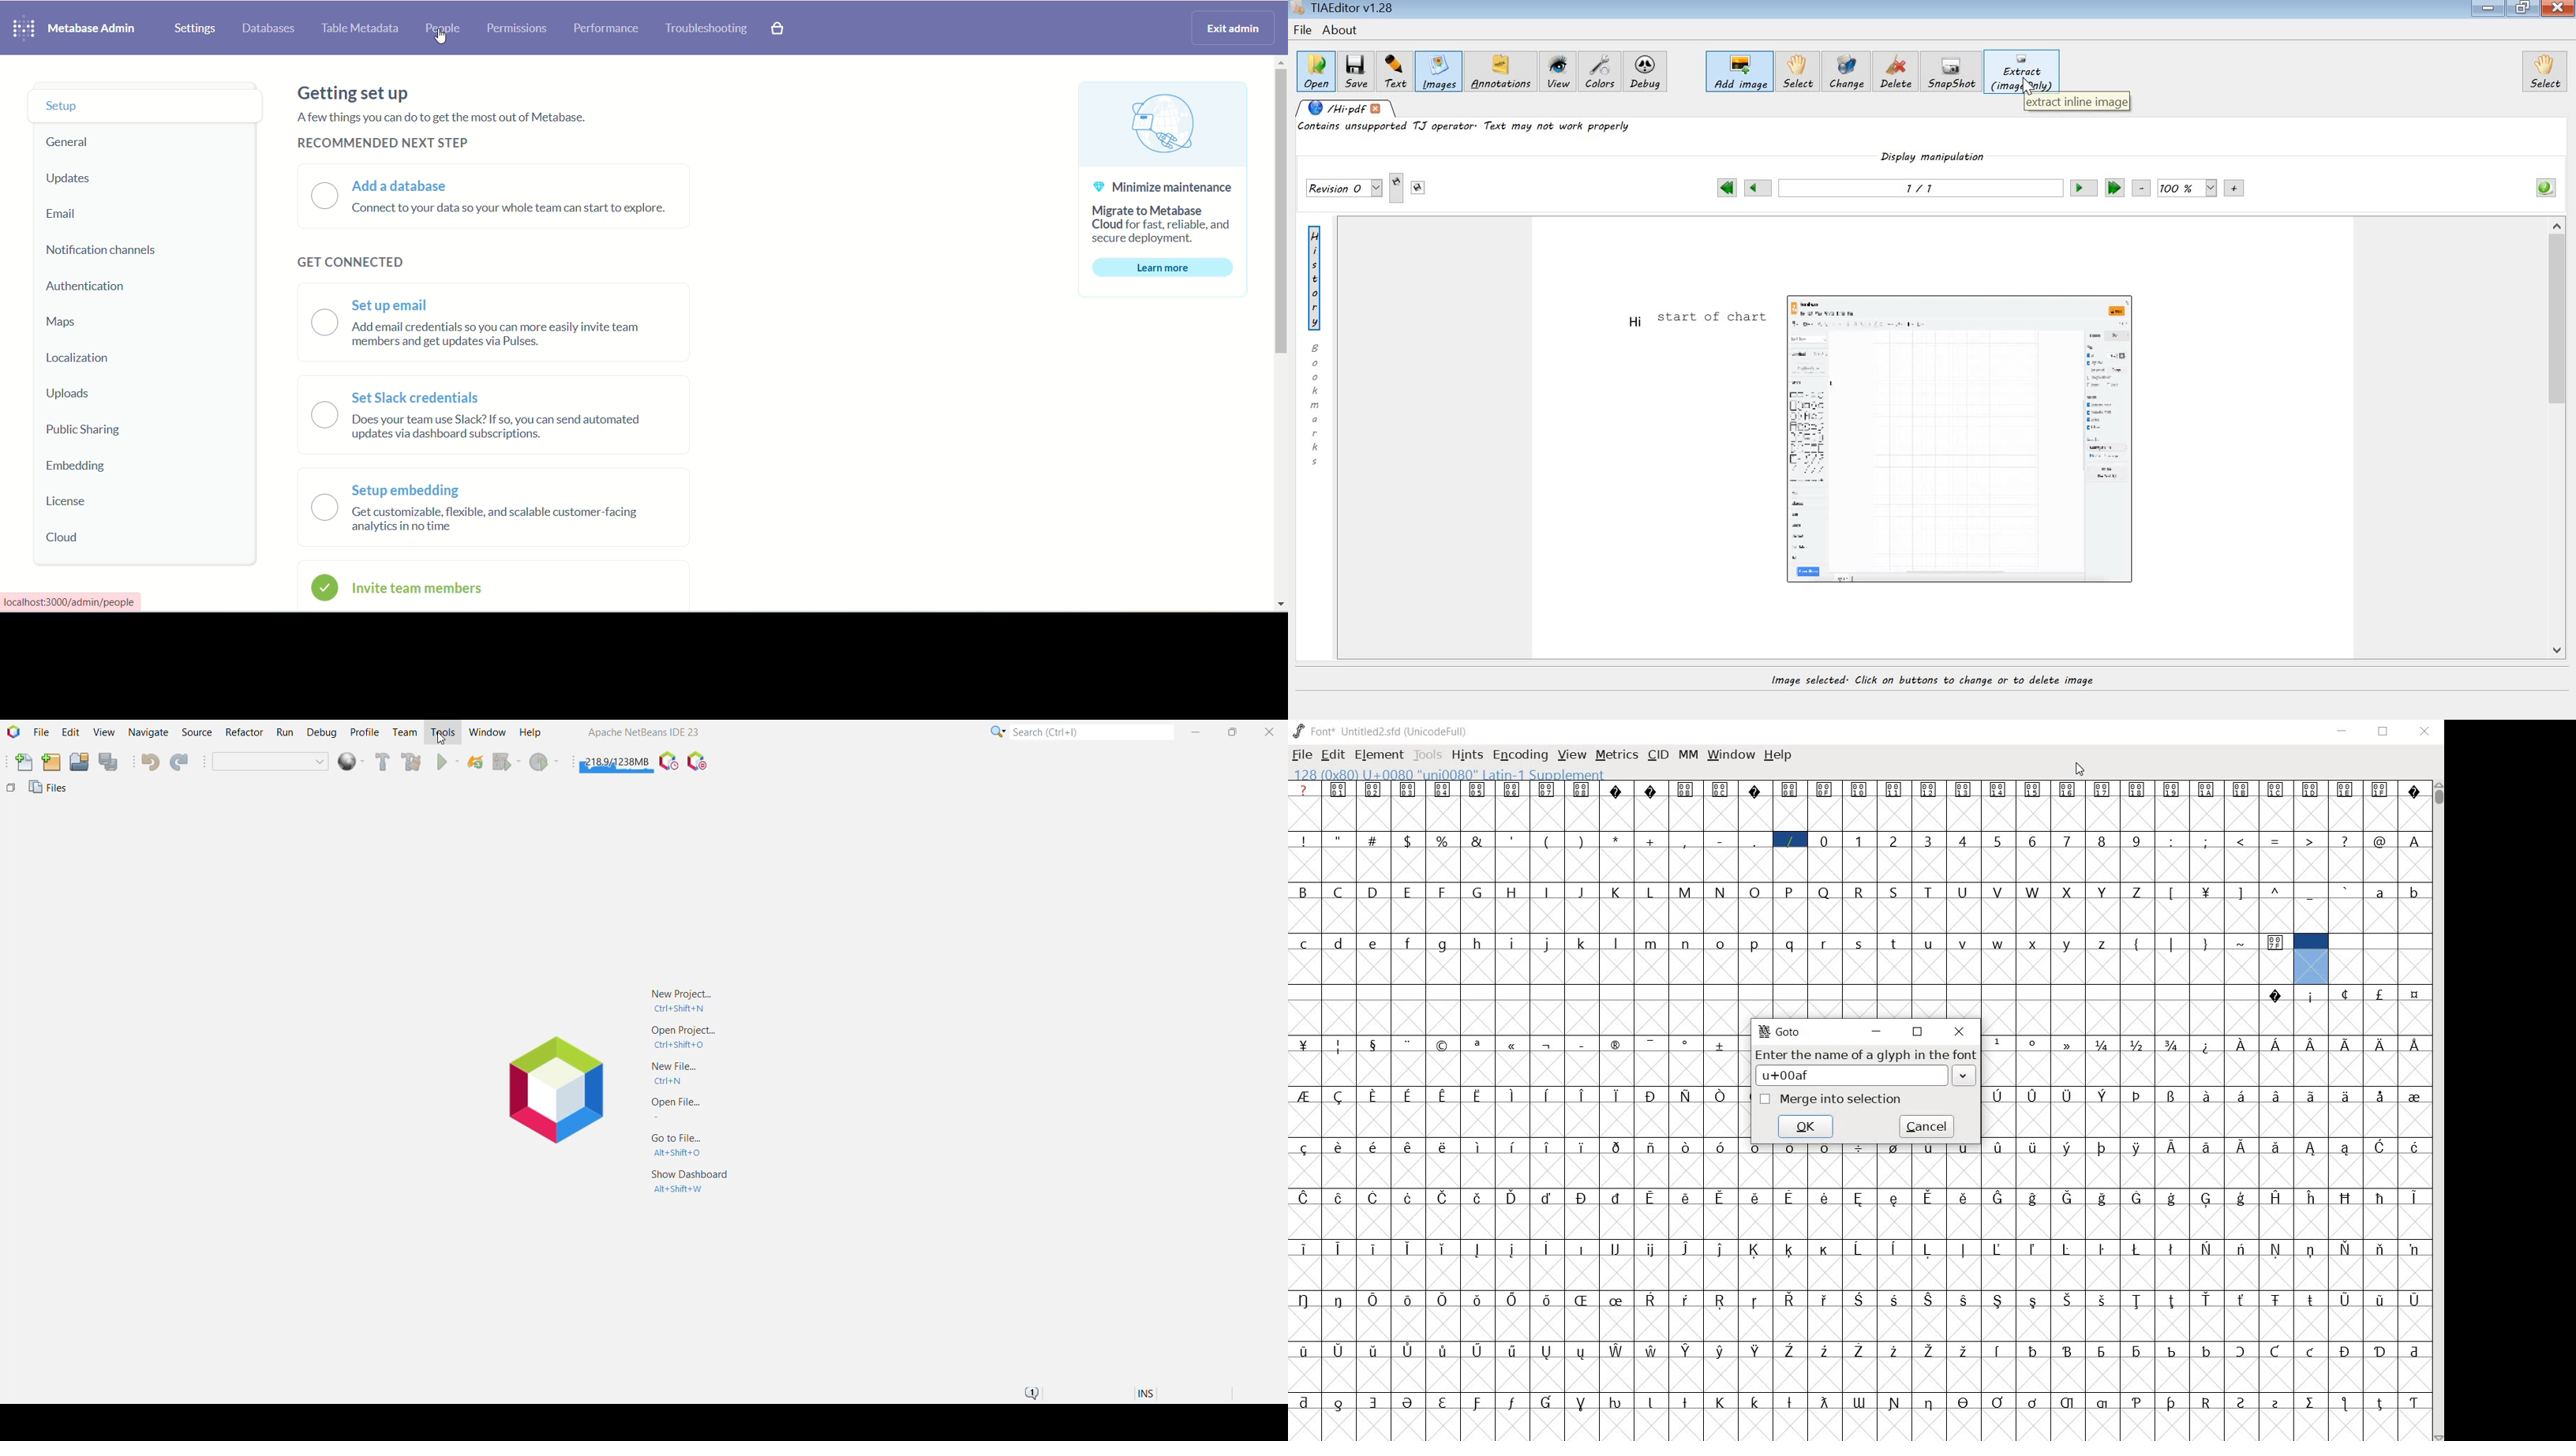 The height and width of the screenshot is (1456, 2576). I want to click on Edit, so click(70, 733).